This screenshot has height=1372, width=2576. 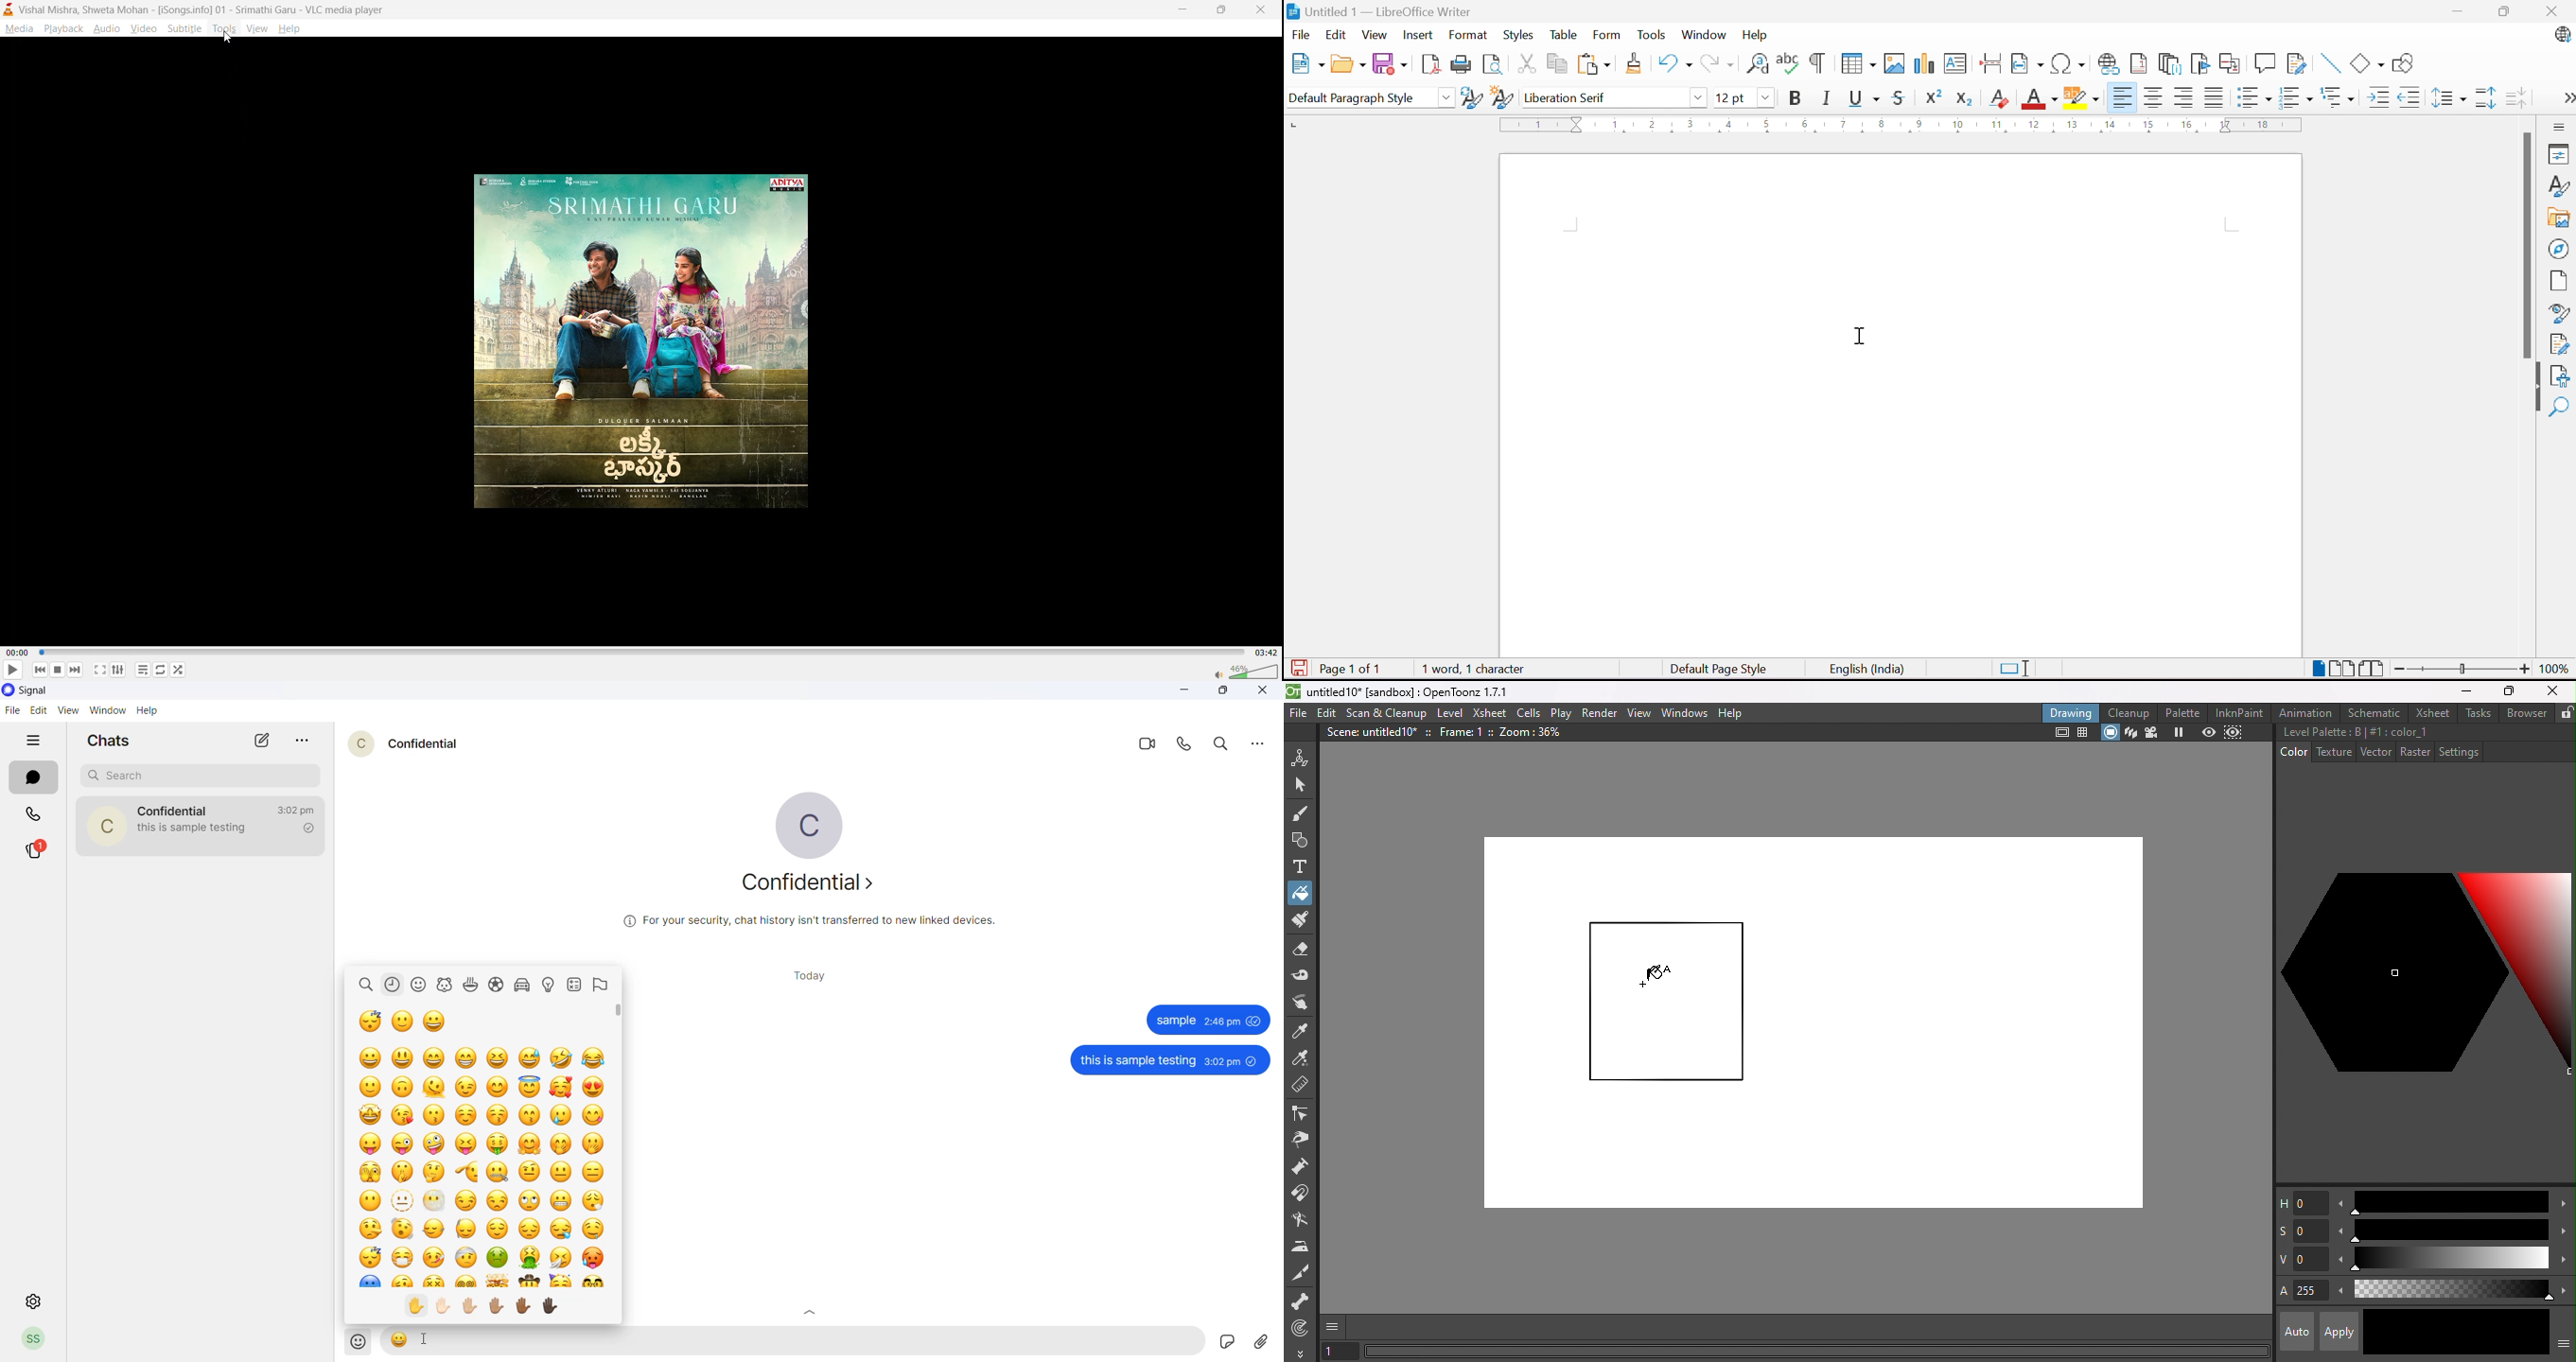 I want to click on LibreOffice Update Available, so click(x=2565, y=36).